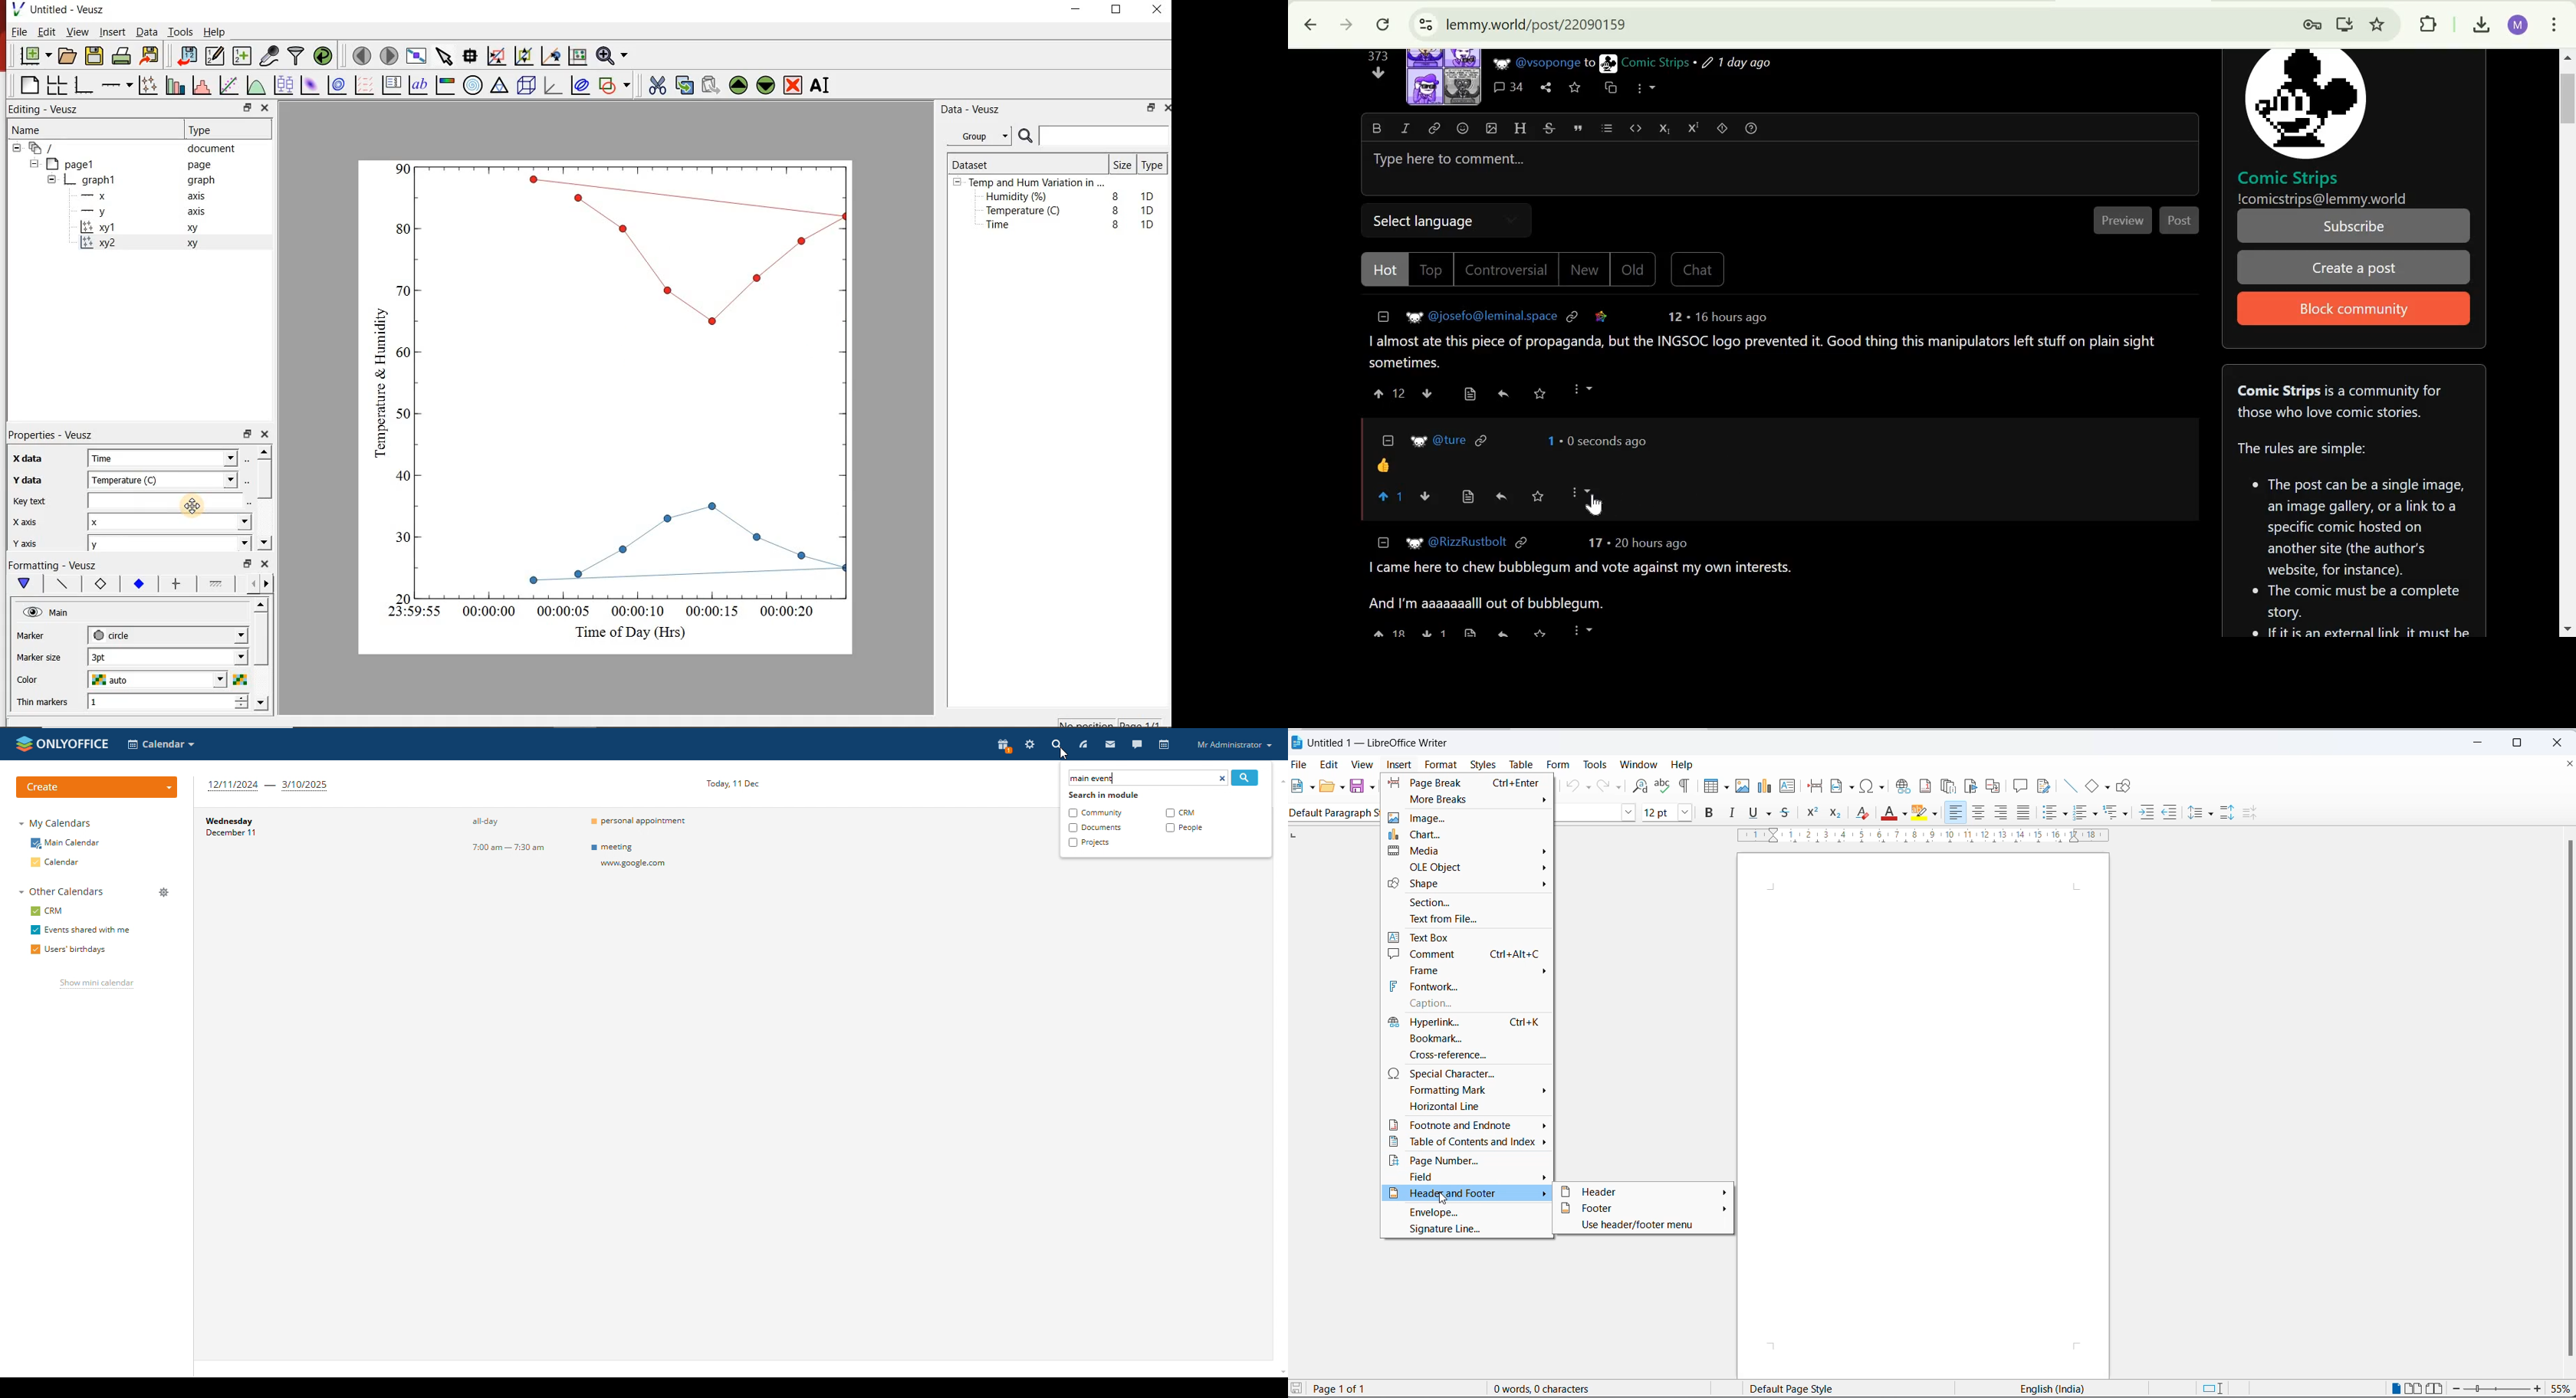 This screenshot has width=2576, height=1400. I want to click on About section, so click(2341, 401).